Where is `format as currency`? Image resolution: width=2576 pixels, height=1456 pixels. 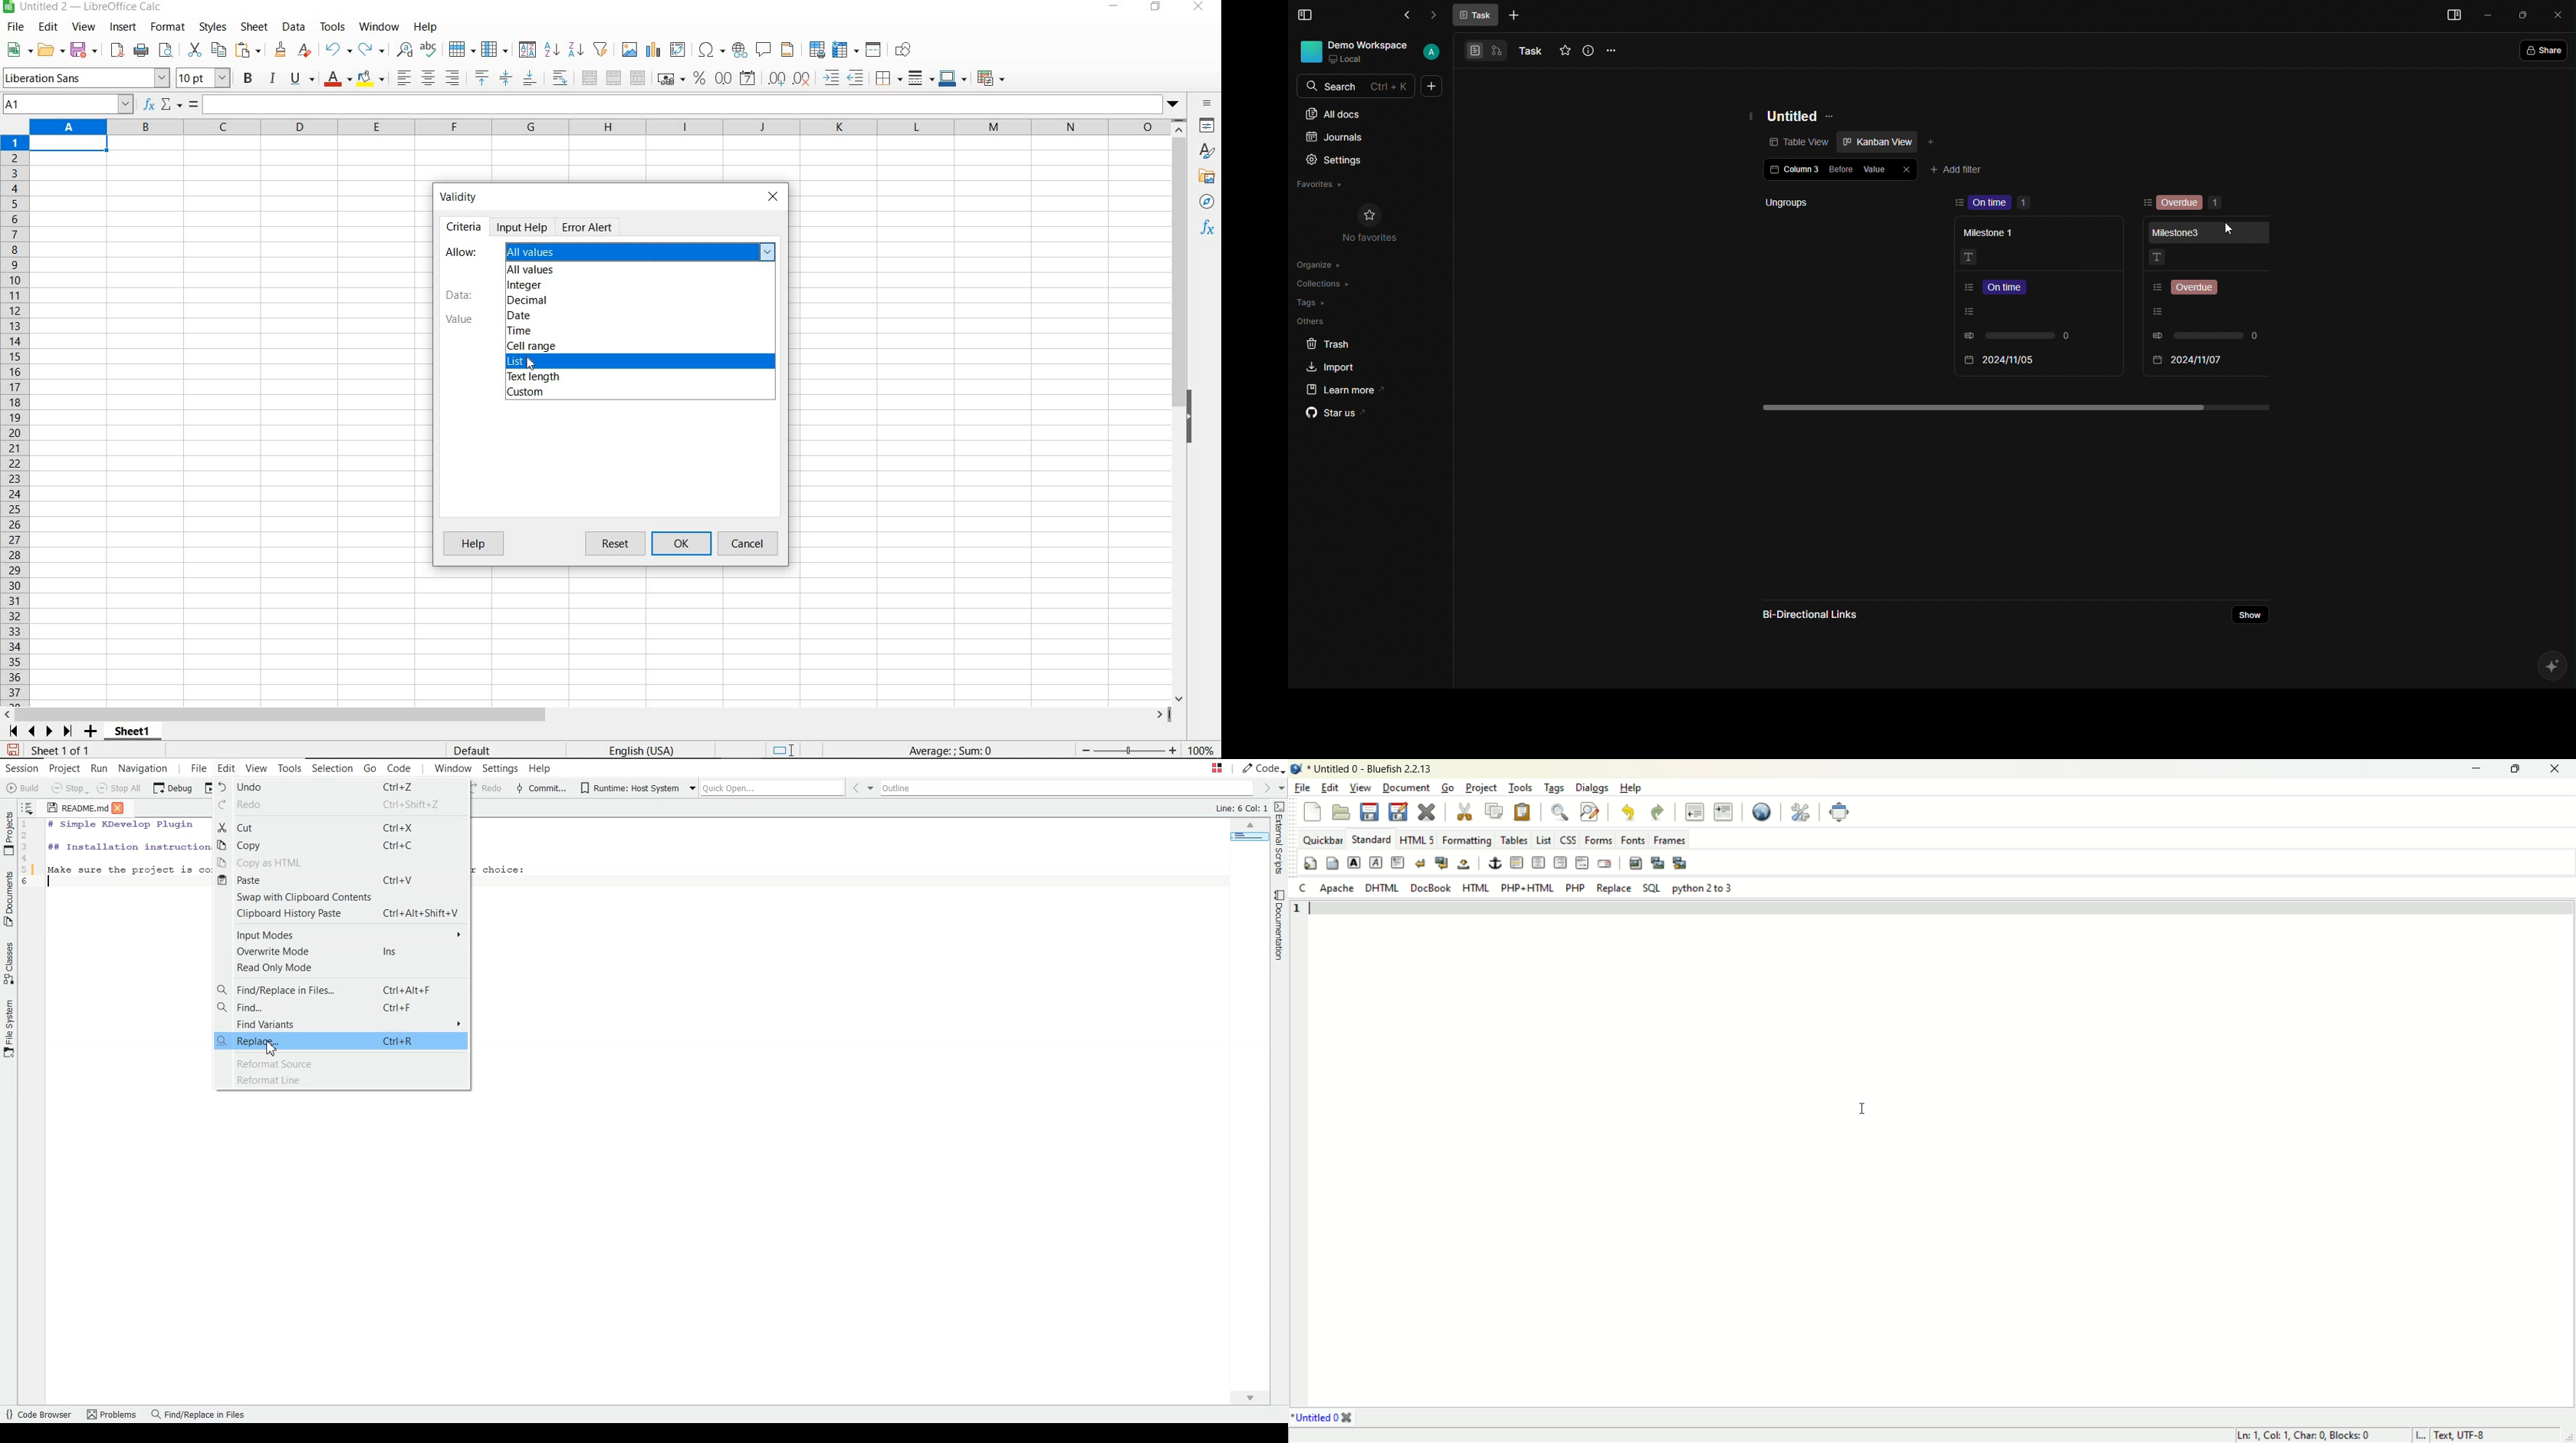
format as currency is located at coordinates (670, 77).